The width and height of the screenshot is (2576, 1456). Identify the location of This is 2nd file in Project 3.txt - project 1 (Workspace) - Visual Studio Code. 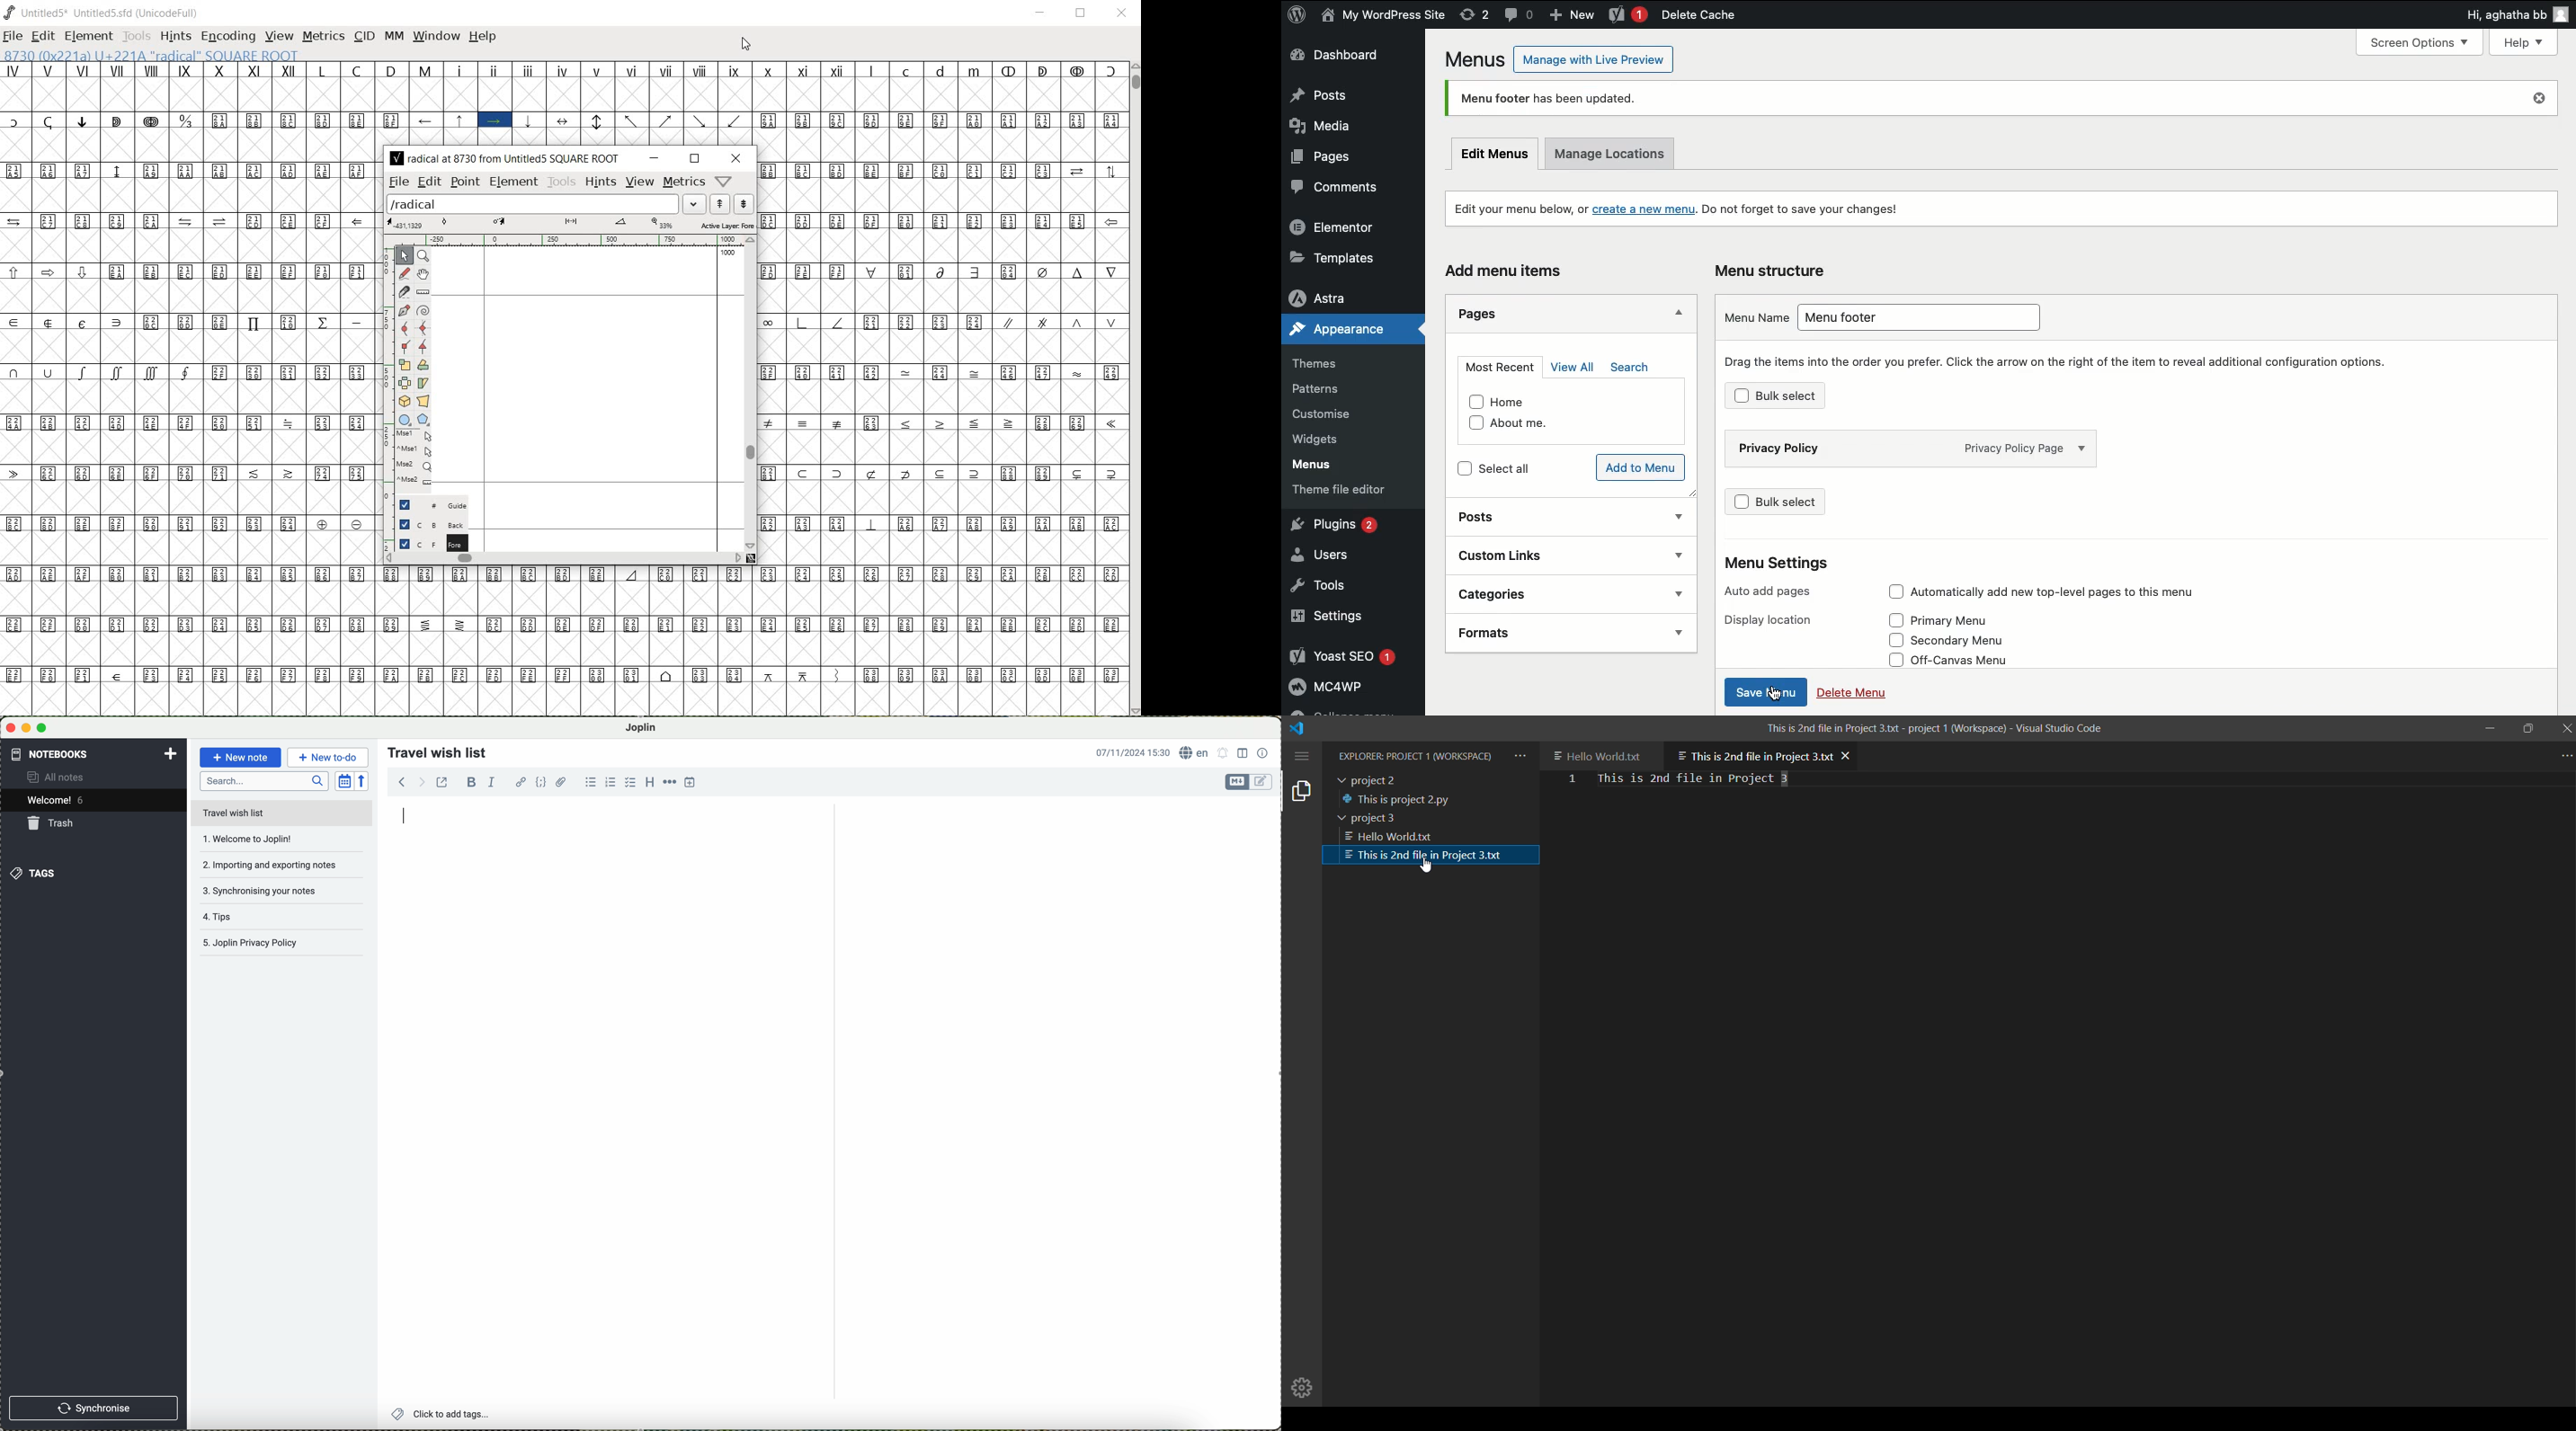
(1943, 728).